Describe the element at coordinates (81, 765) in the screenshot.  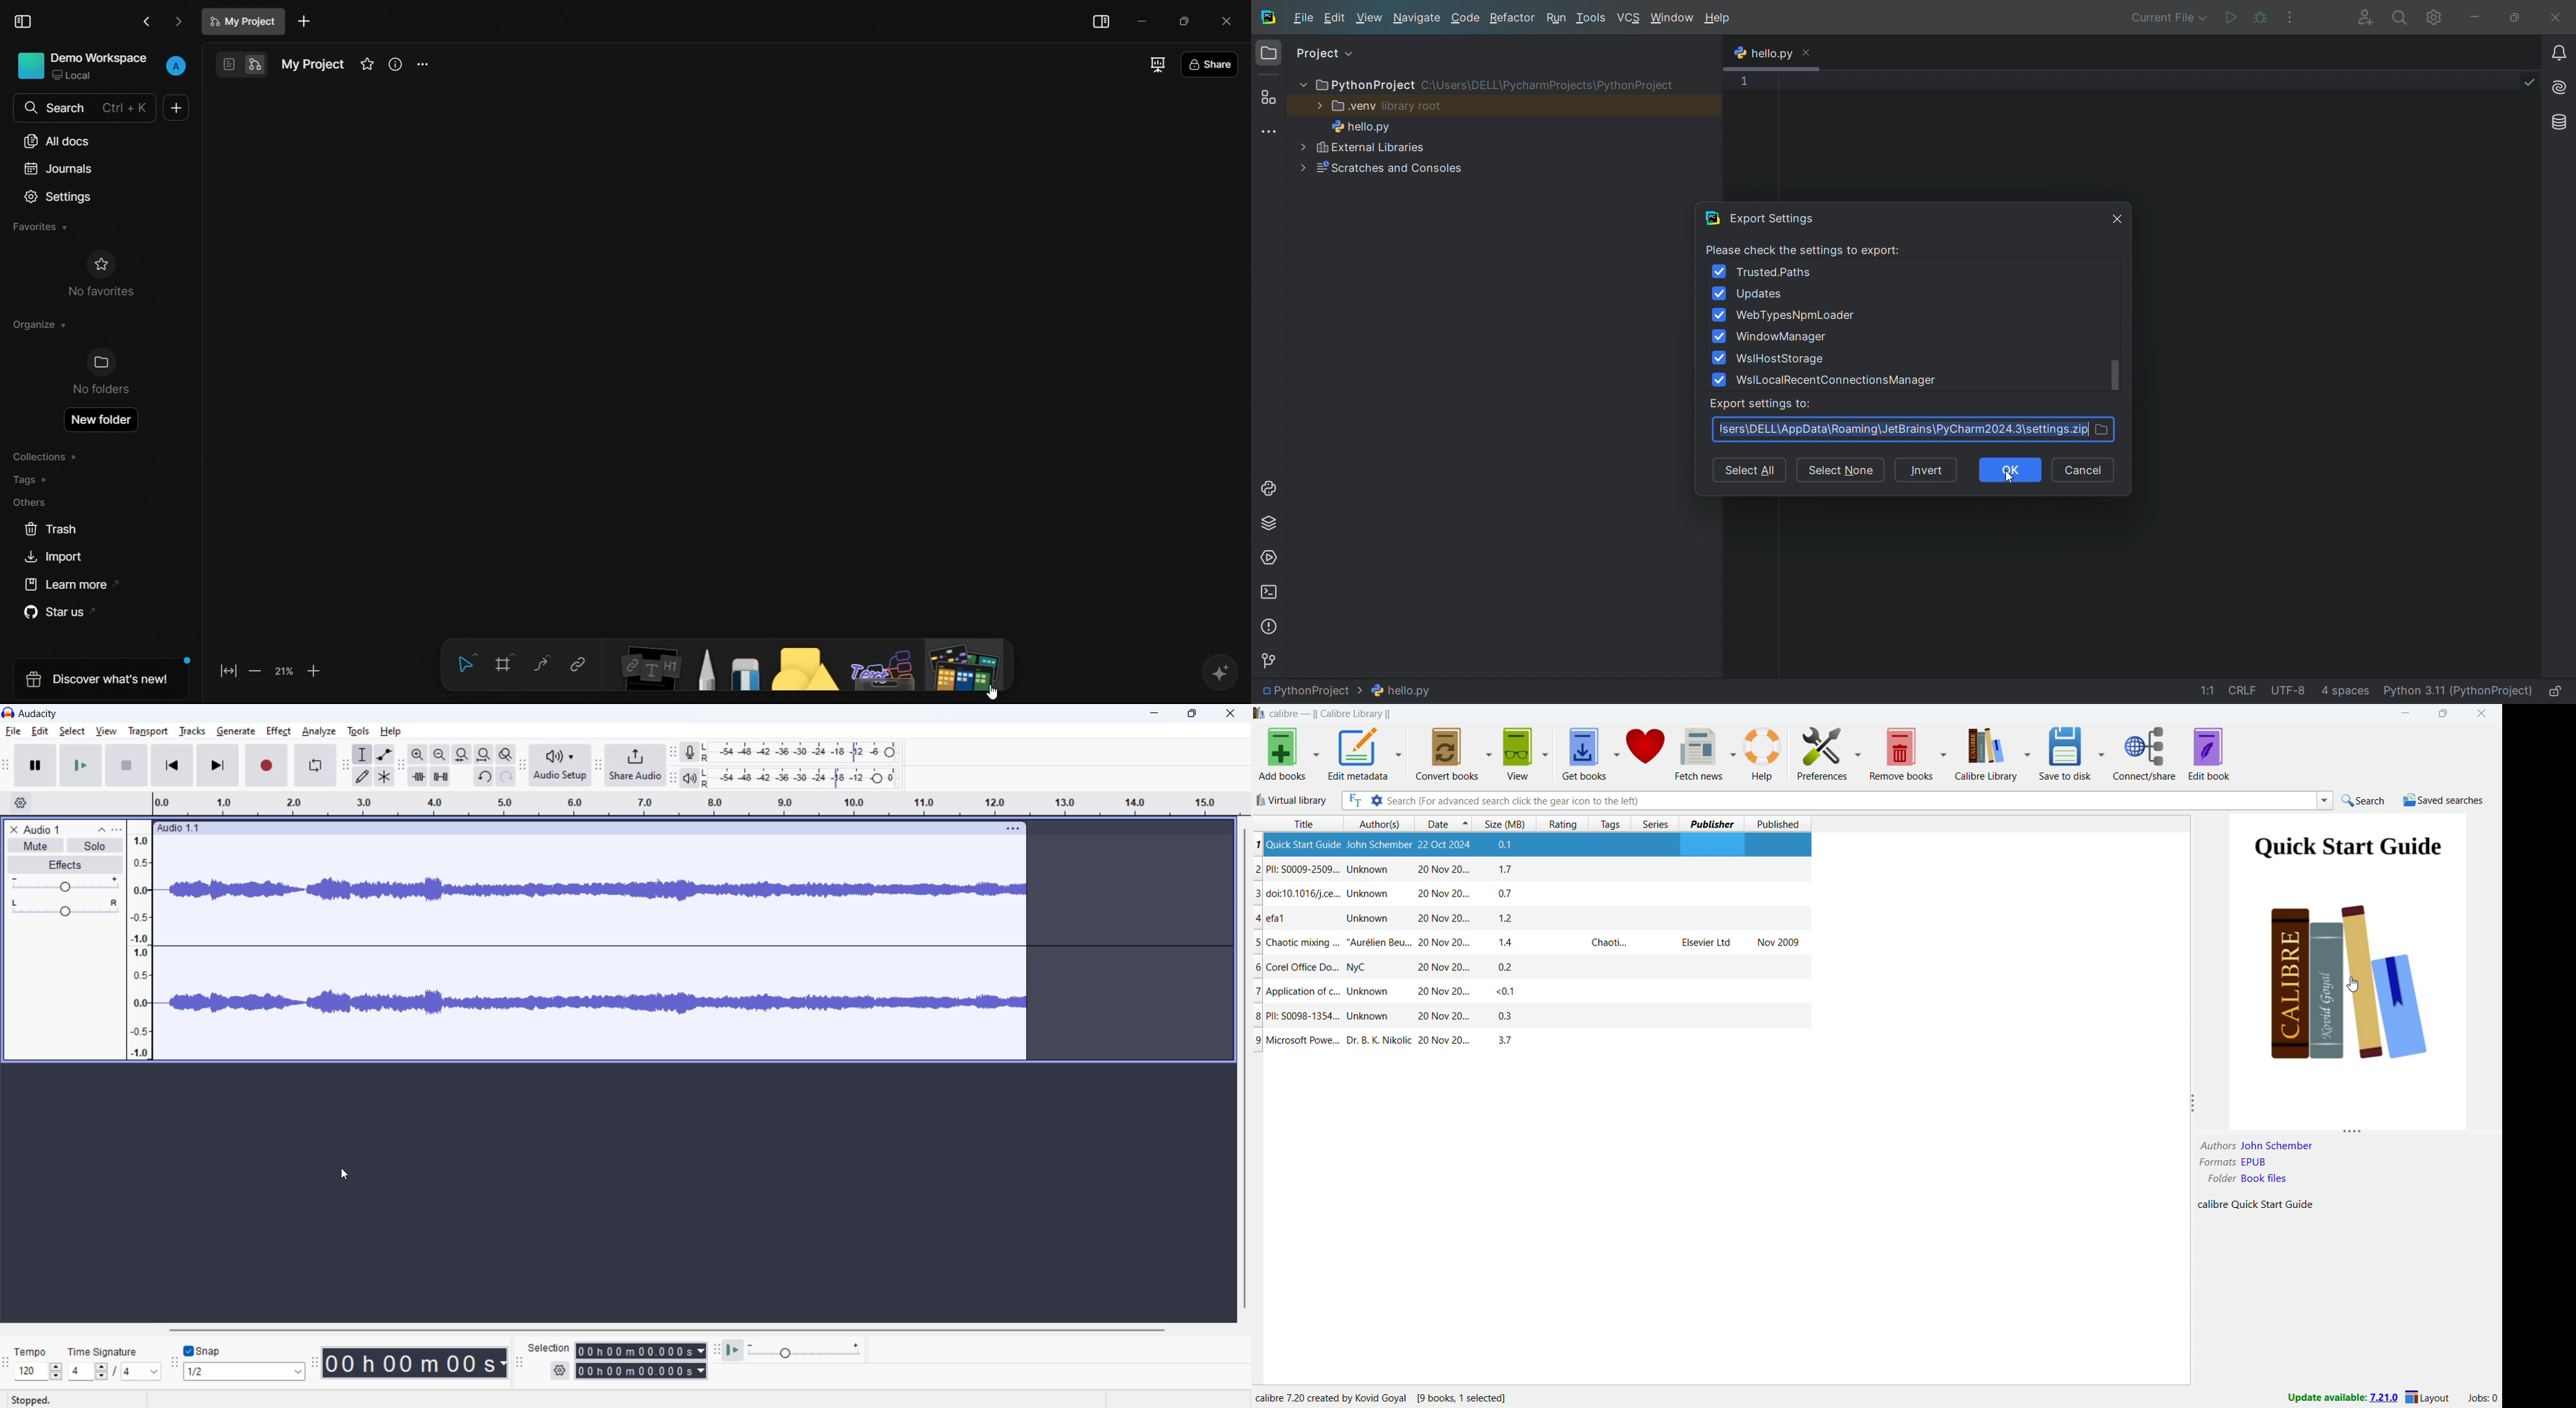
I see `play` at that location.